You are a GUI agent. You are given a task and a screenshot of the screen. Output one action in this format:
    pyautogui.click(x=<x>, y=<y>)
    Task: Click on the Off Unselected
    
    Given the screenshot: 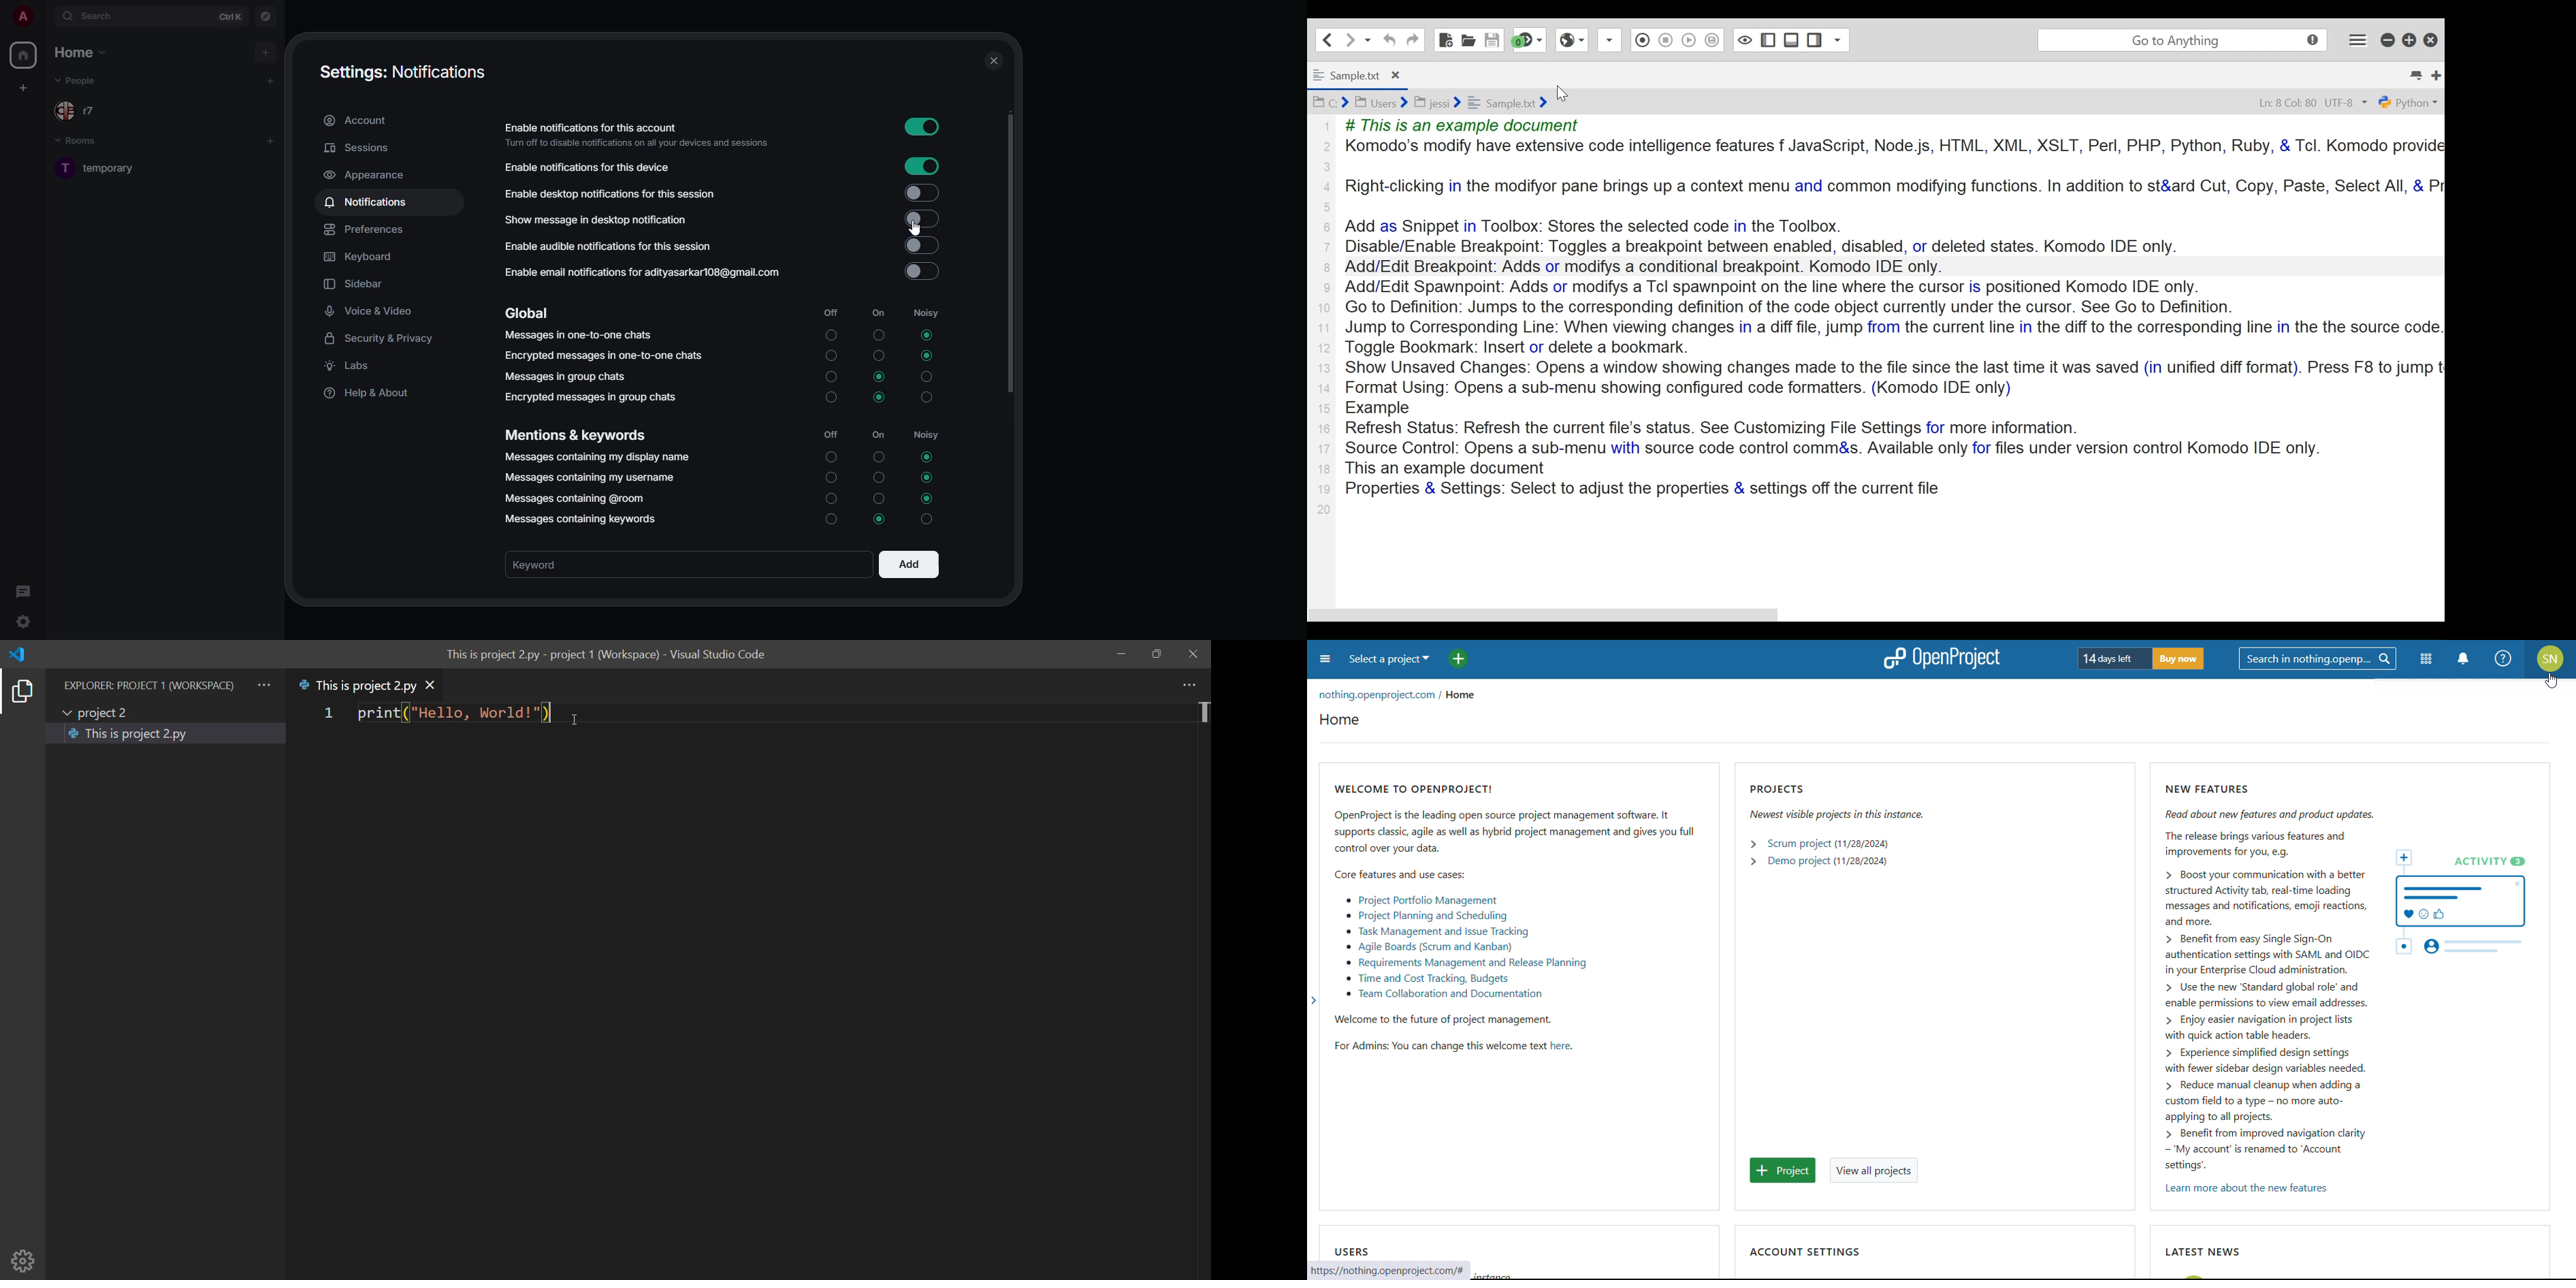 What is the action you would take?
    pyautogui.click(x=832, y=498)
    